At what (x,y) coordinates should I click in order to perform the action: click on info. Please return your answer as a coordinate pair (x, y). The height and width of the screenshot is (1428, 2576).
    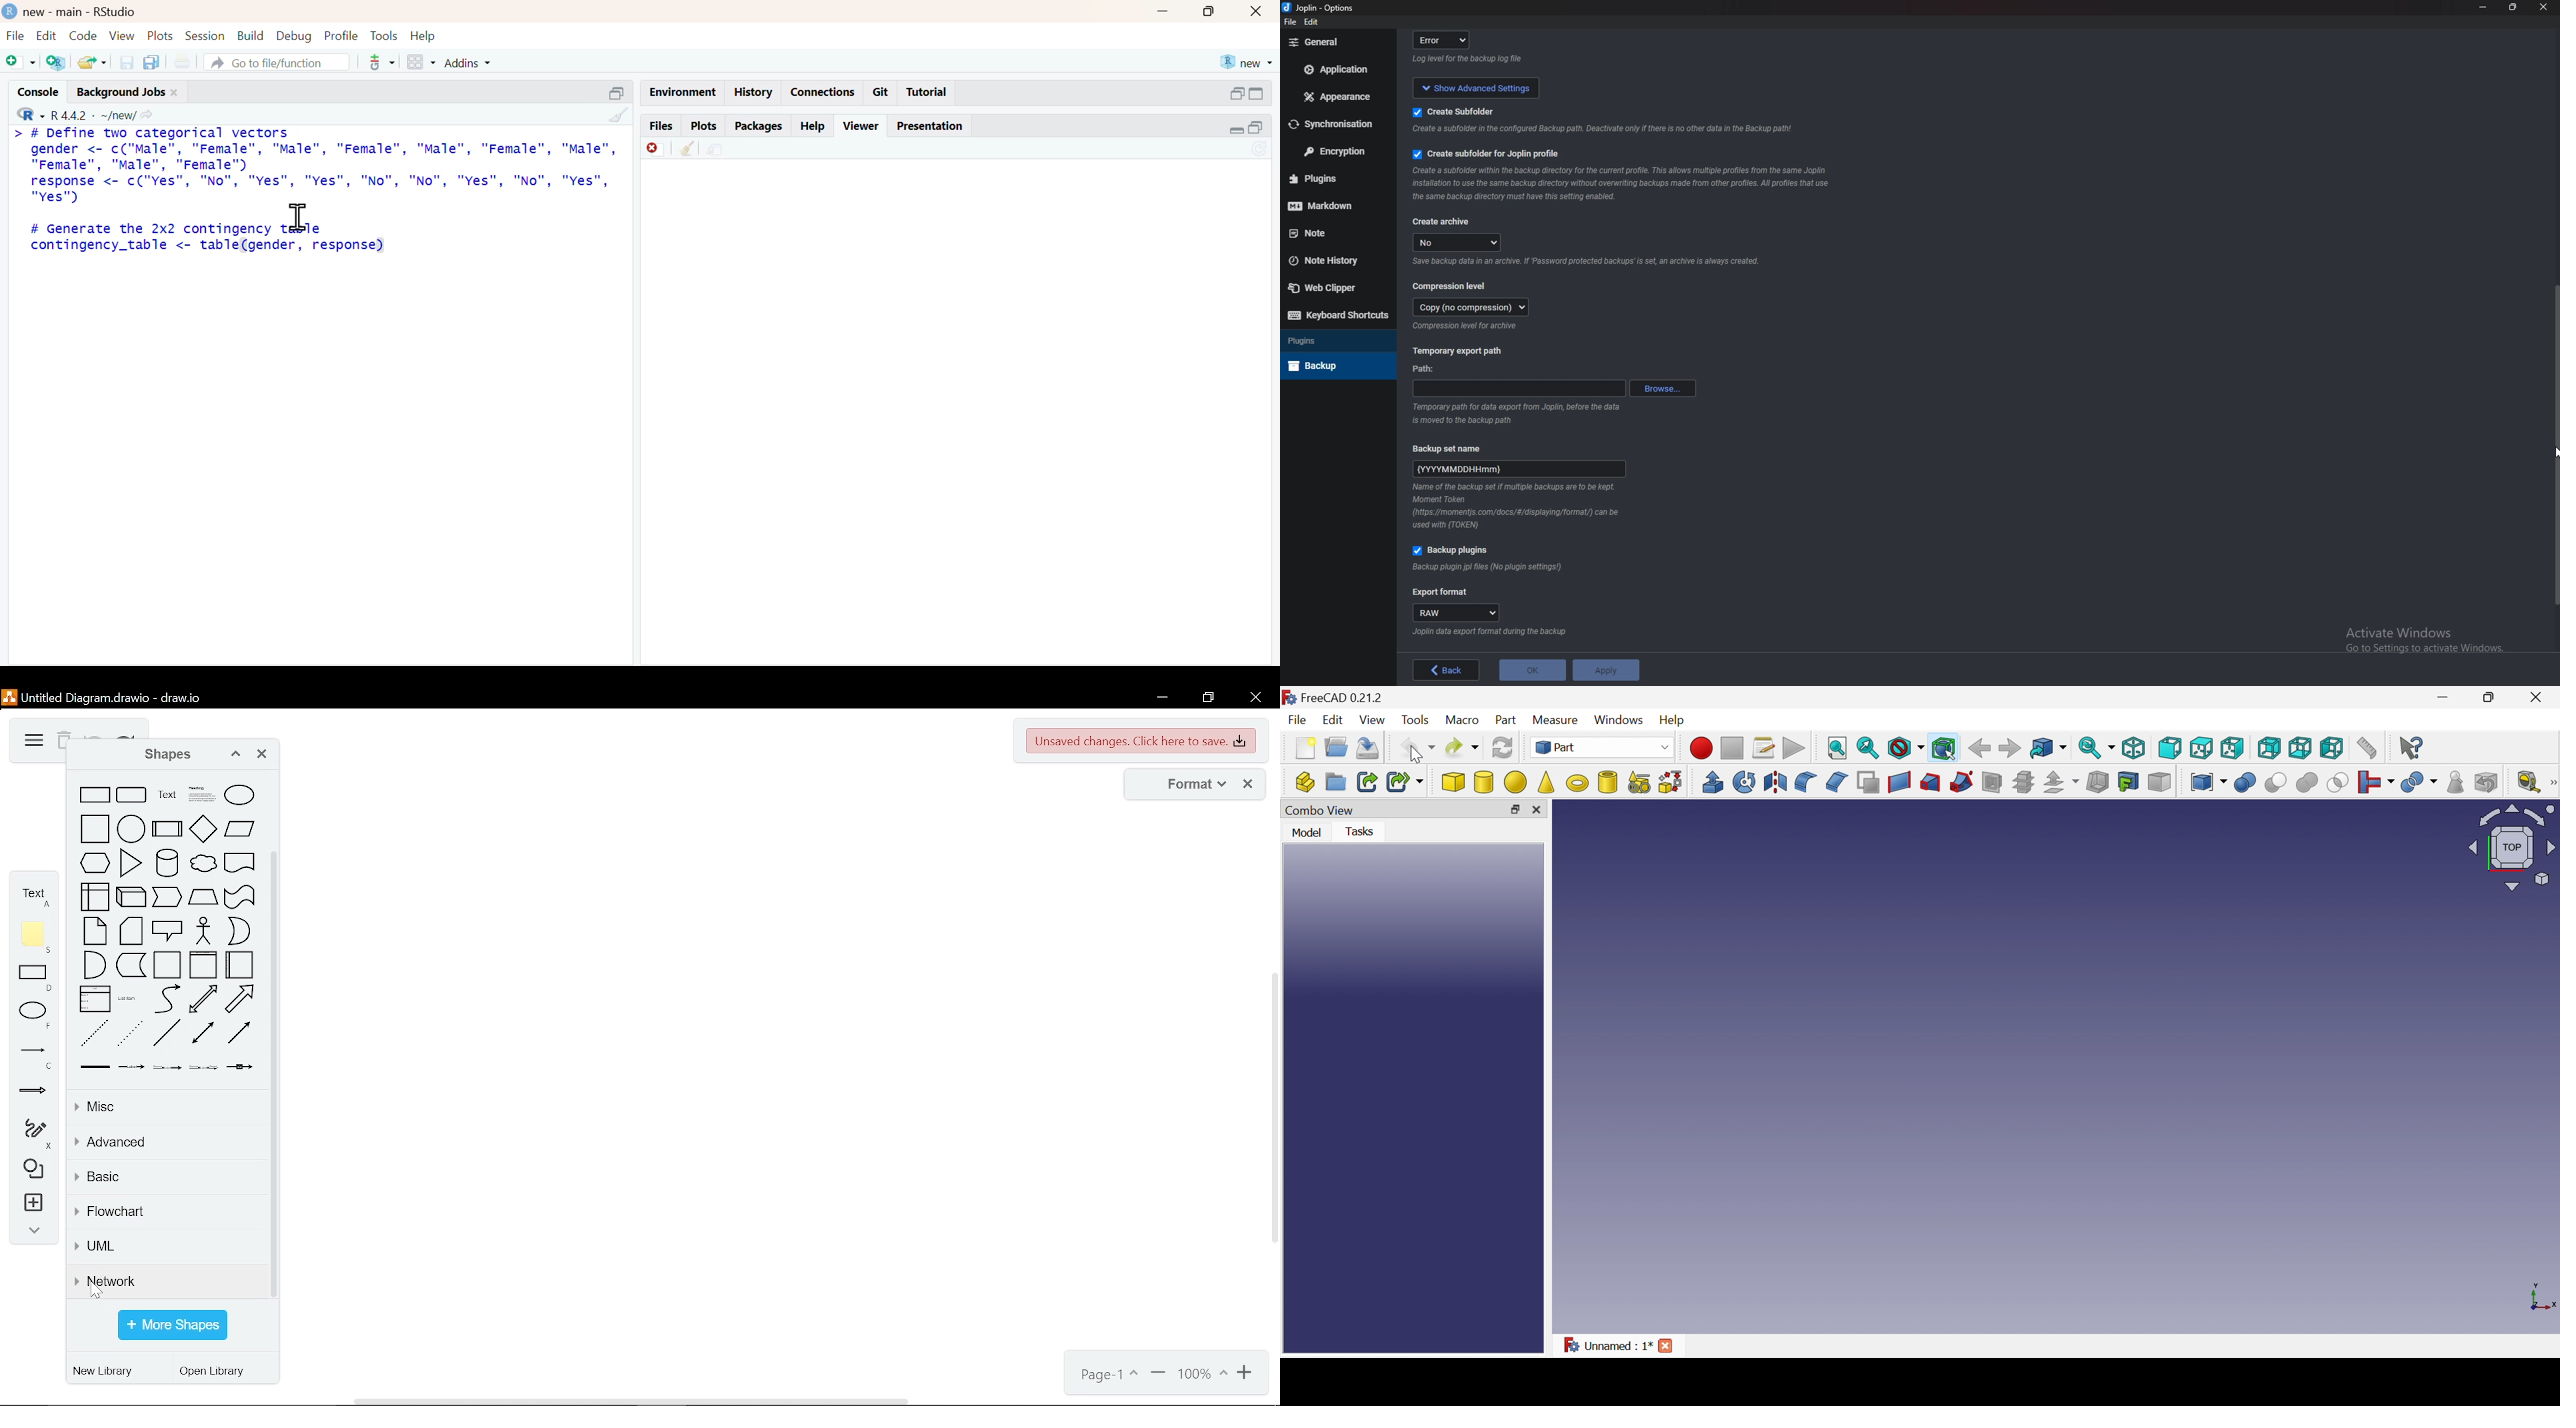
    Looking at the image, I should click on (1470, 59).